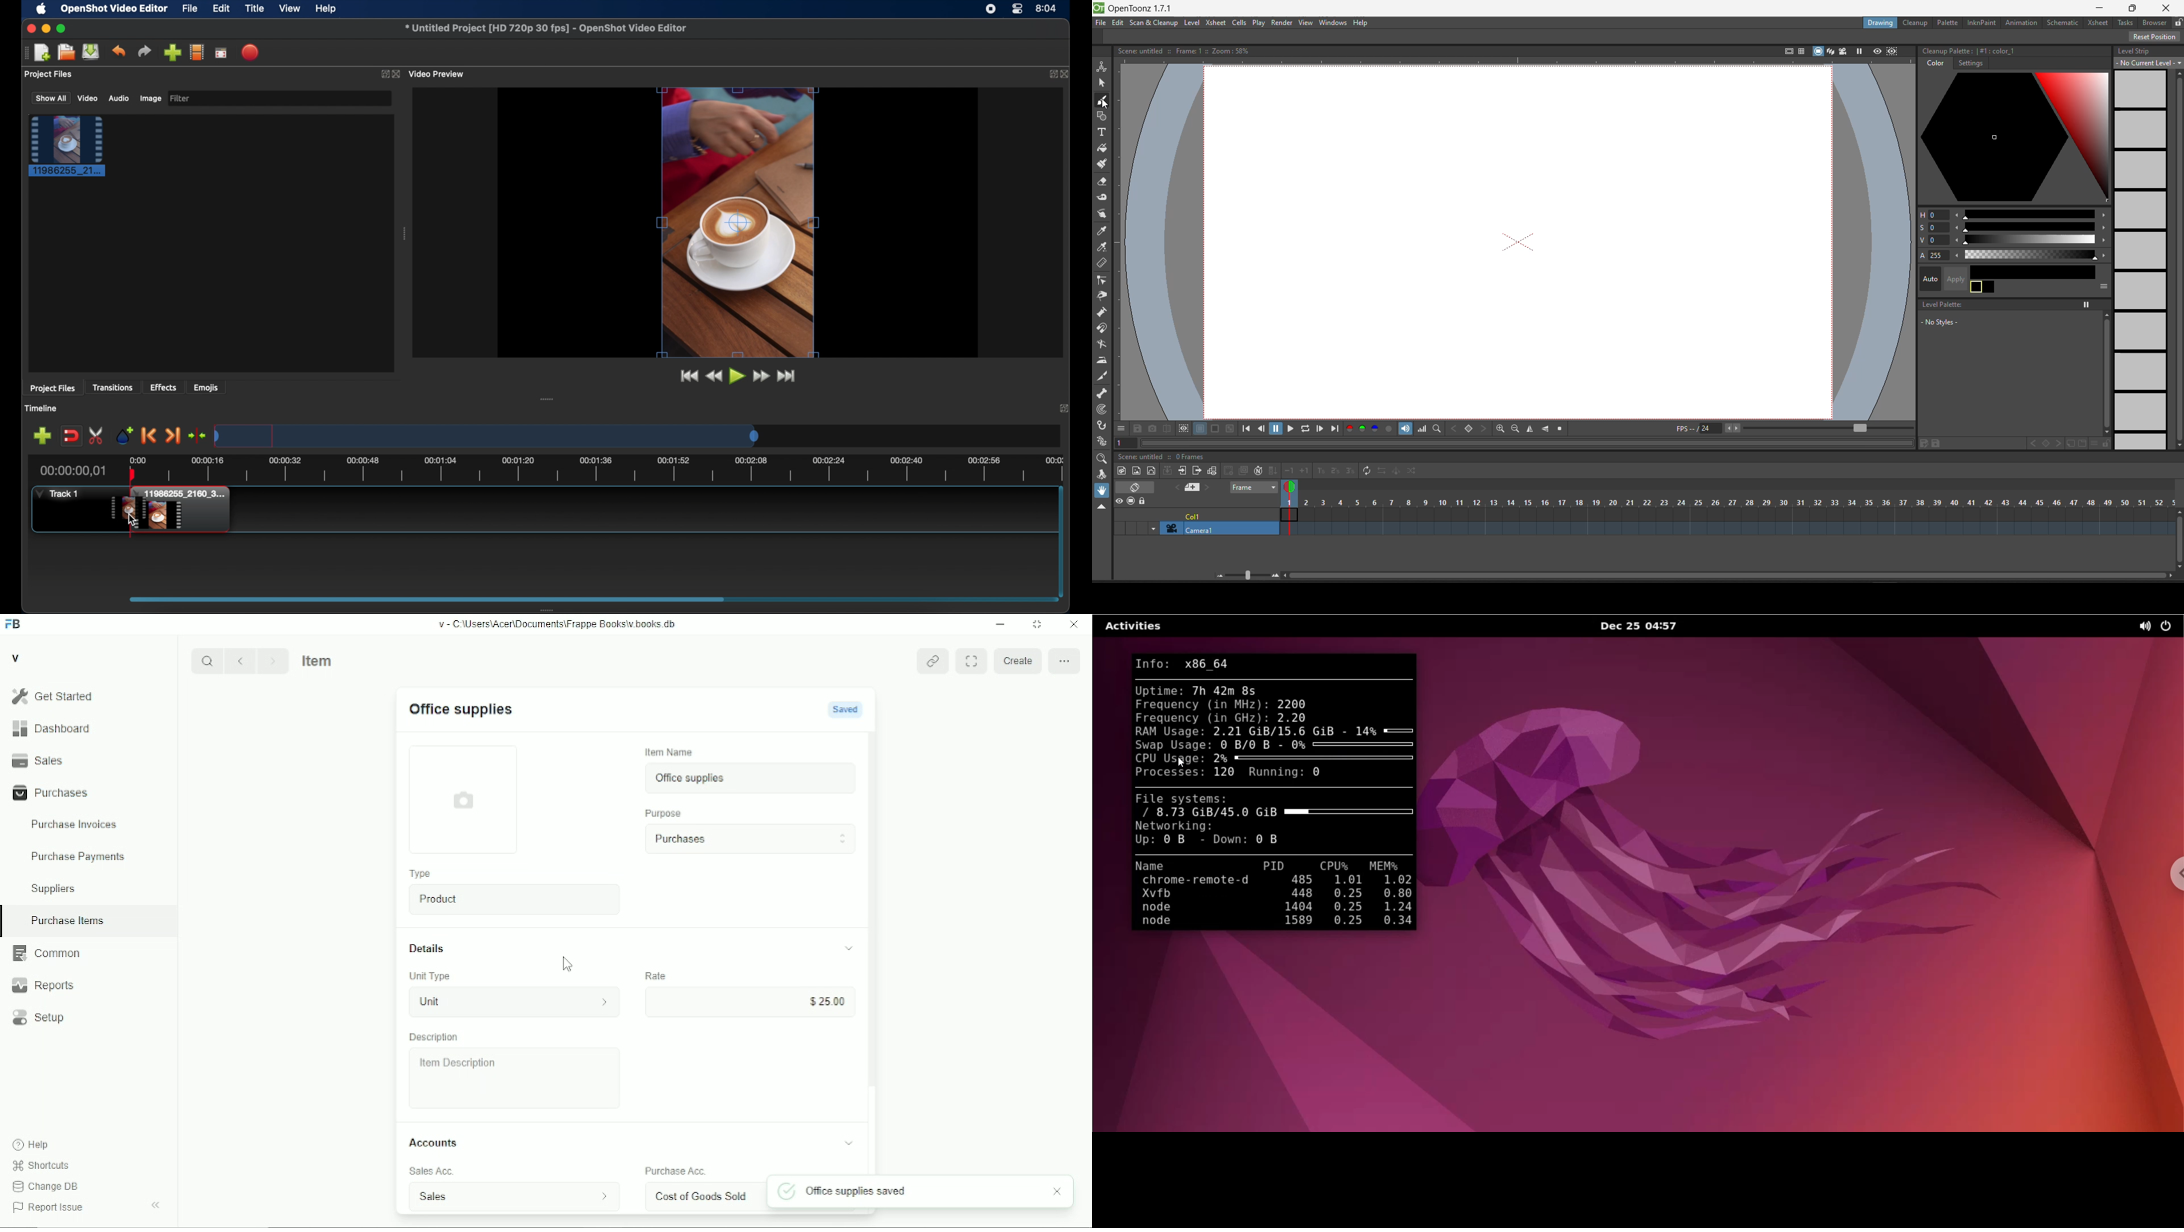 This screenshot has height=1232, width=2184. Describe the element at coordinates (1500, 430) in the screenshot. I see `zoom in` at that location.